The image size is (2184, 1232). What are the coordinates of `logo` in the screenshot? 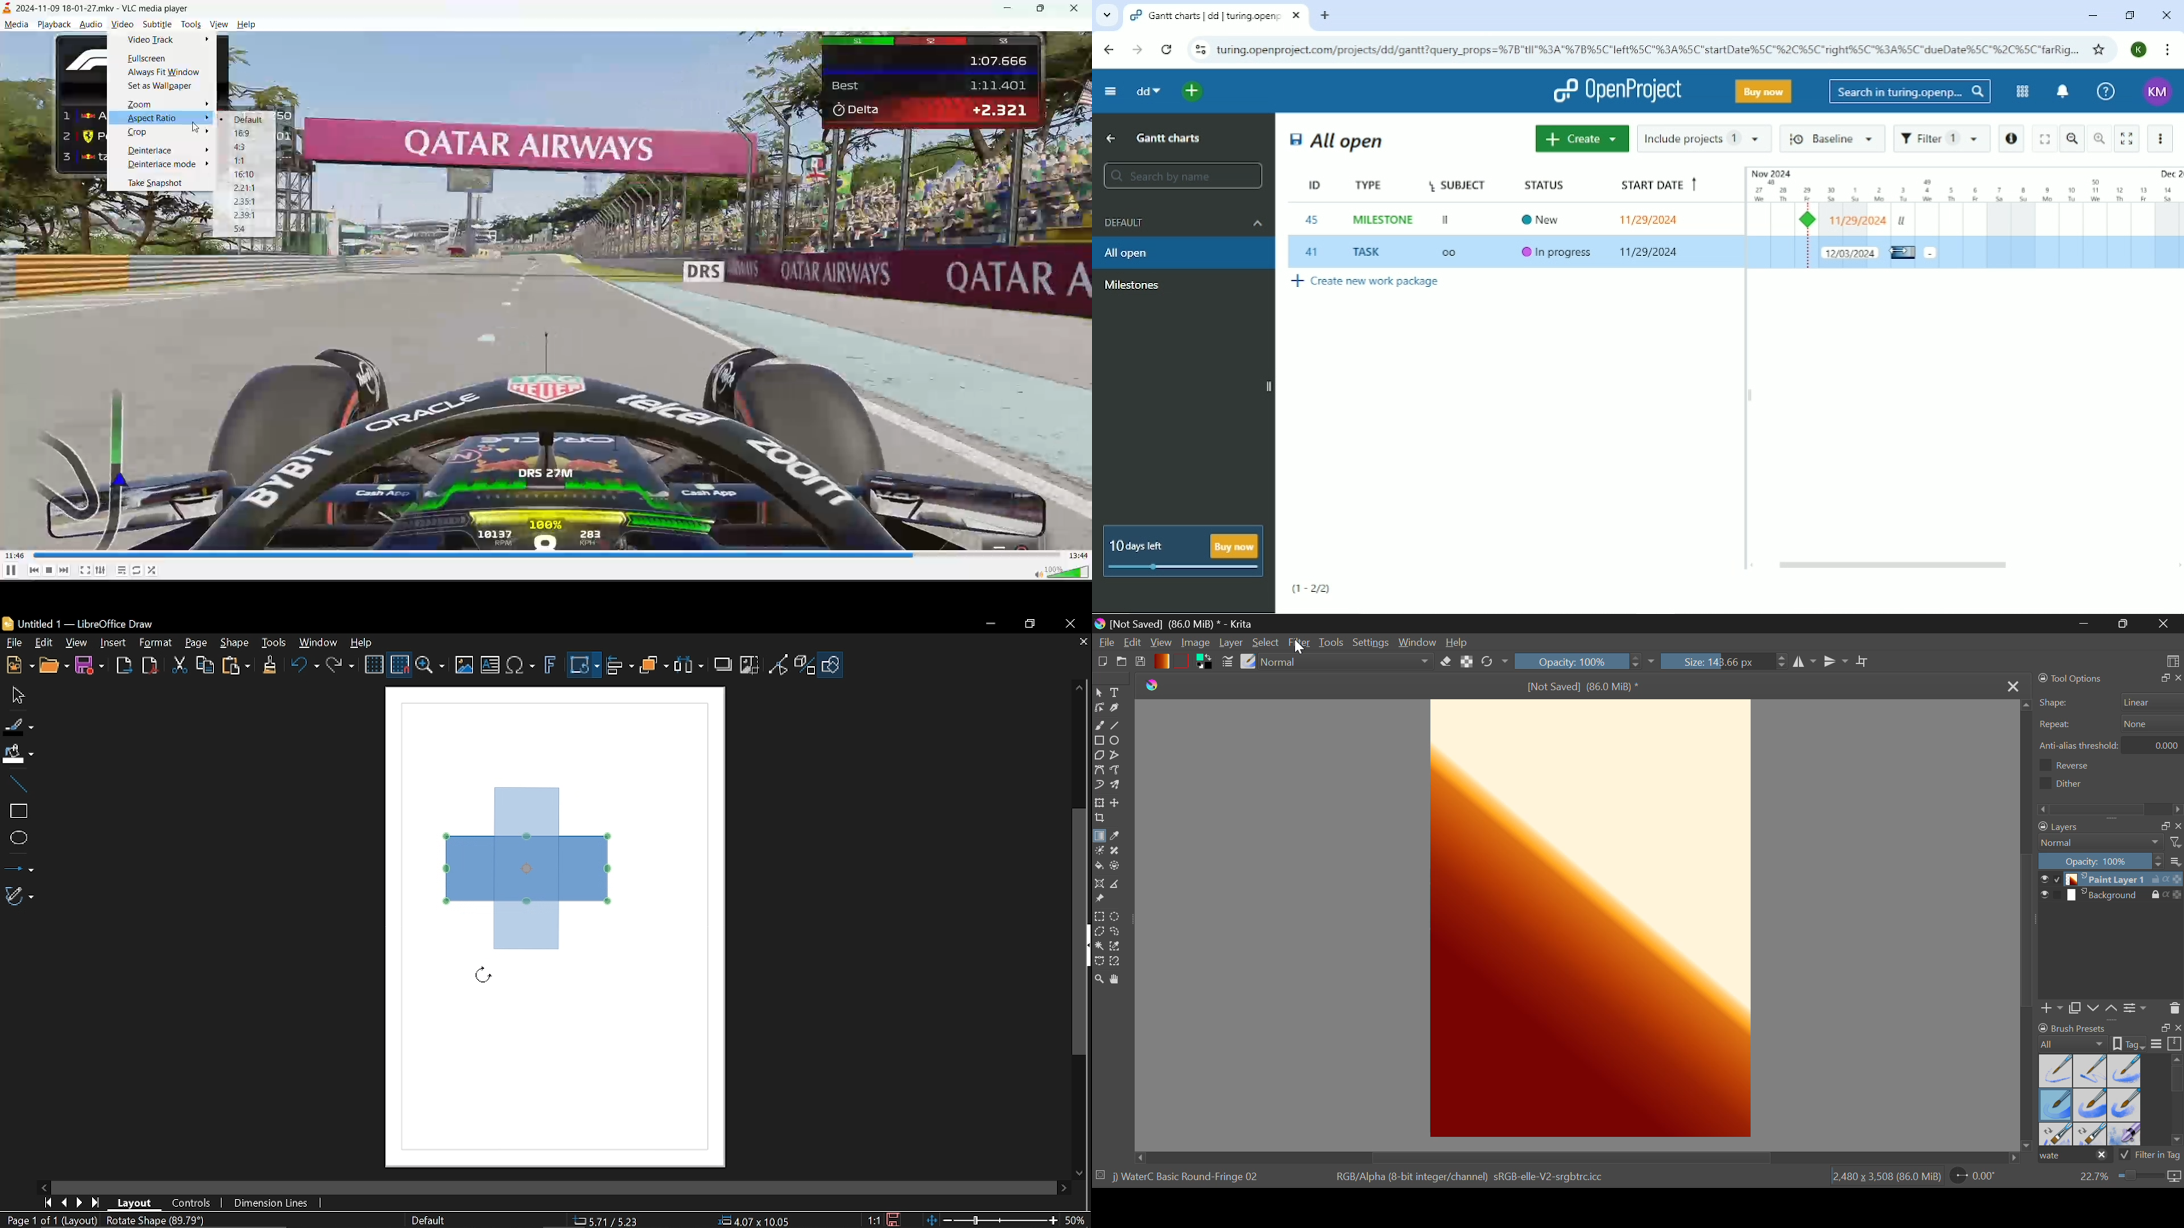 It's located at (1153, 687).